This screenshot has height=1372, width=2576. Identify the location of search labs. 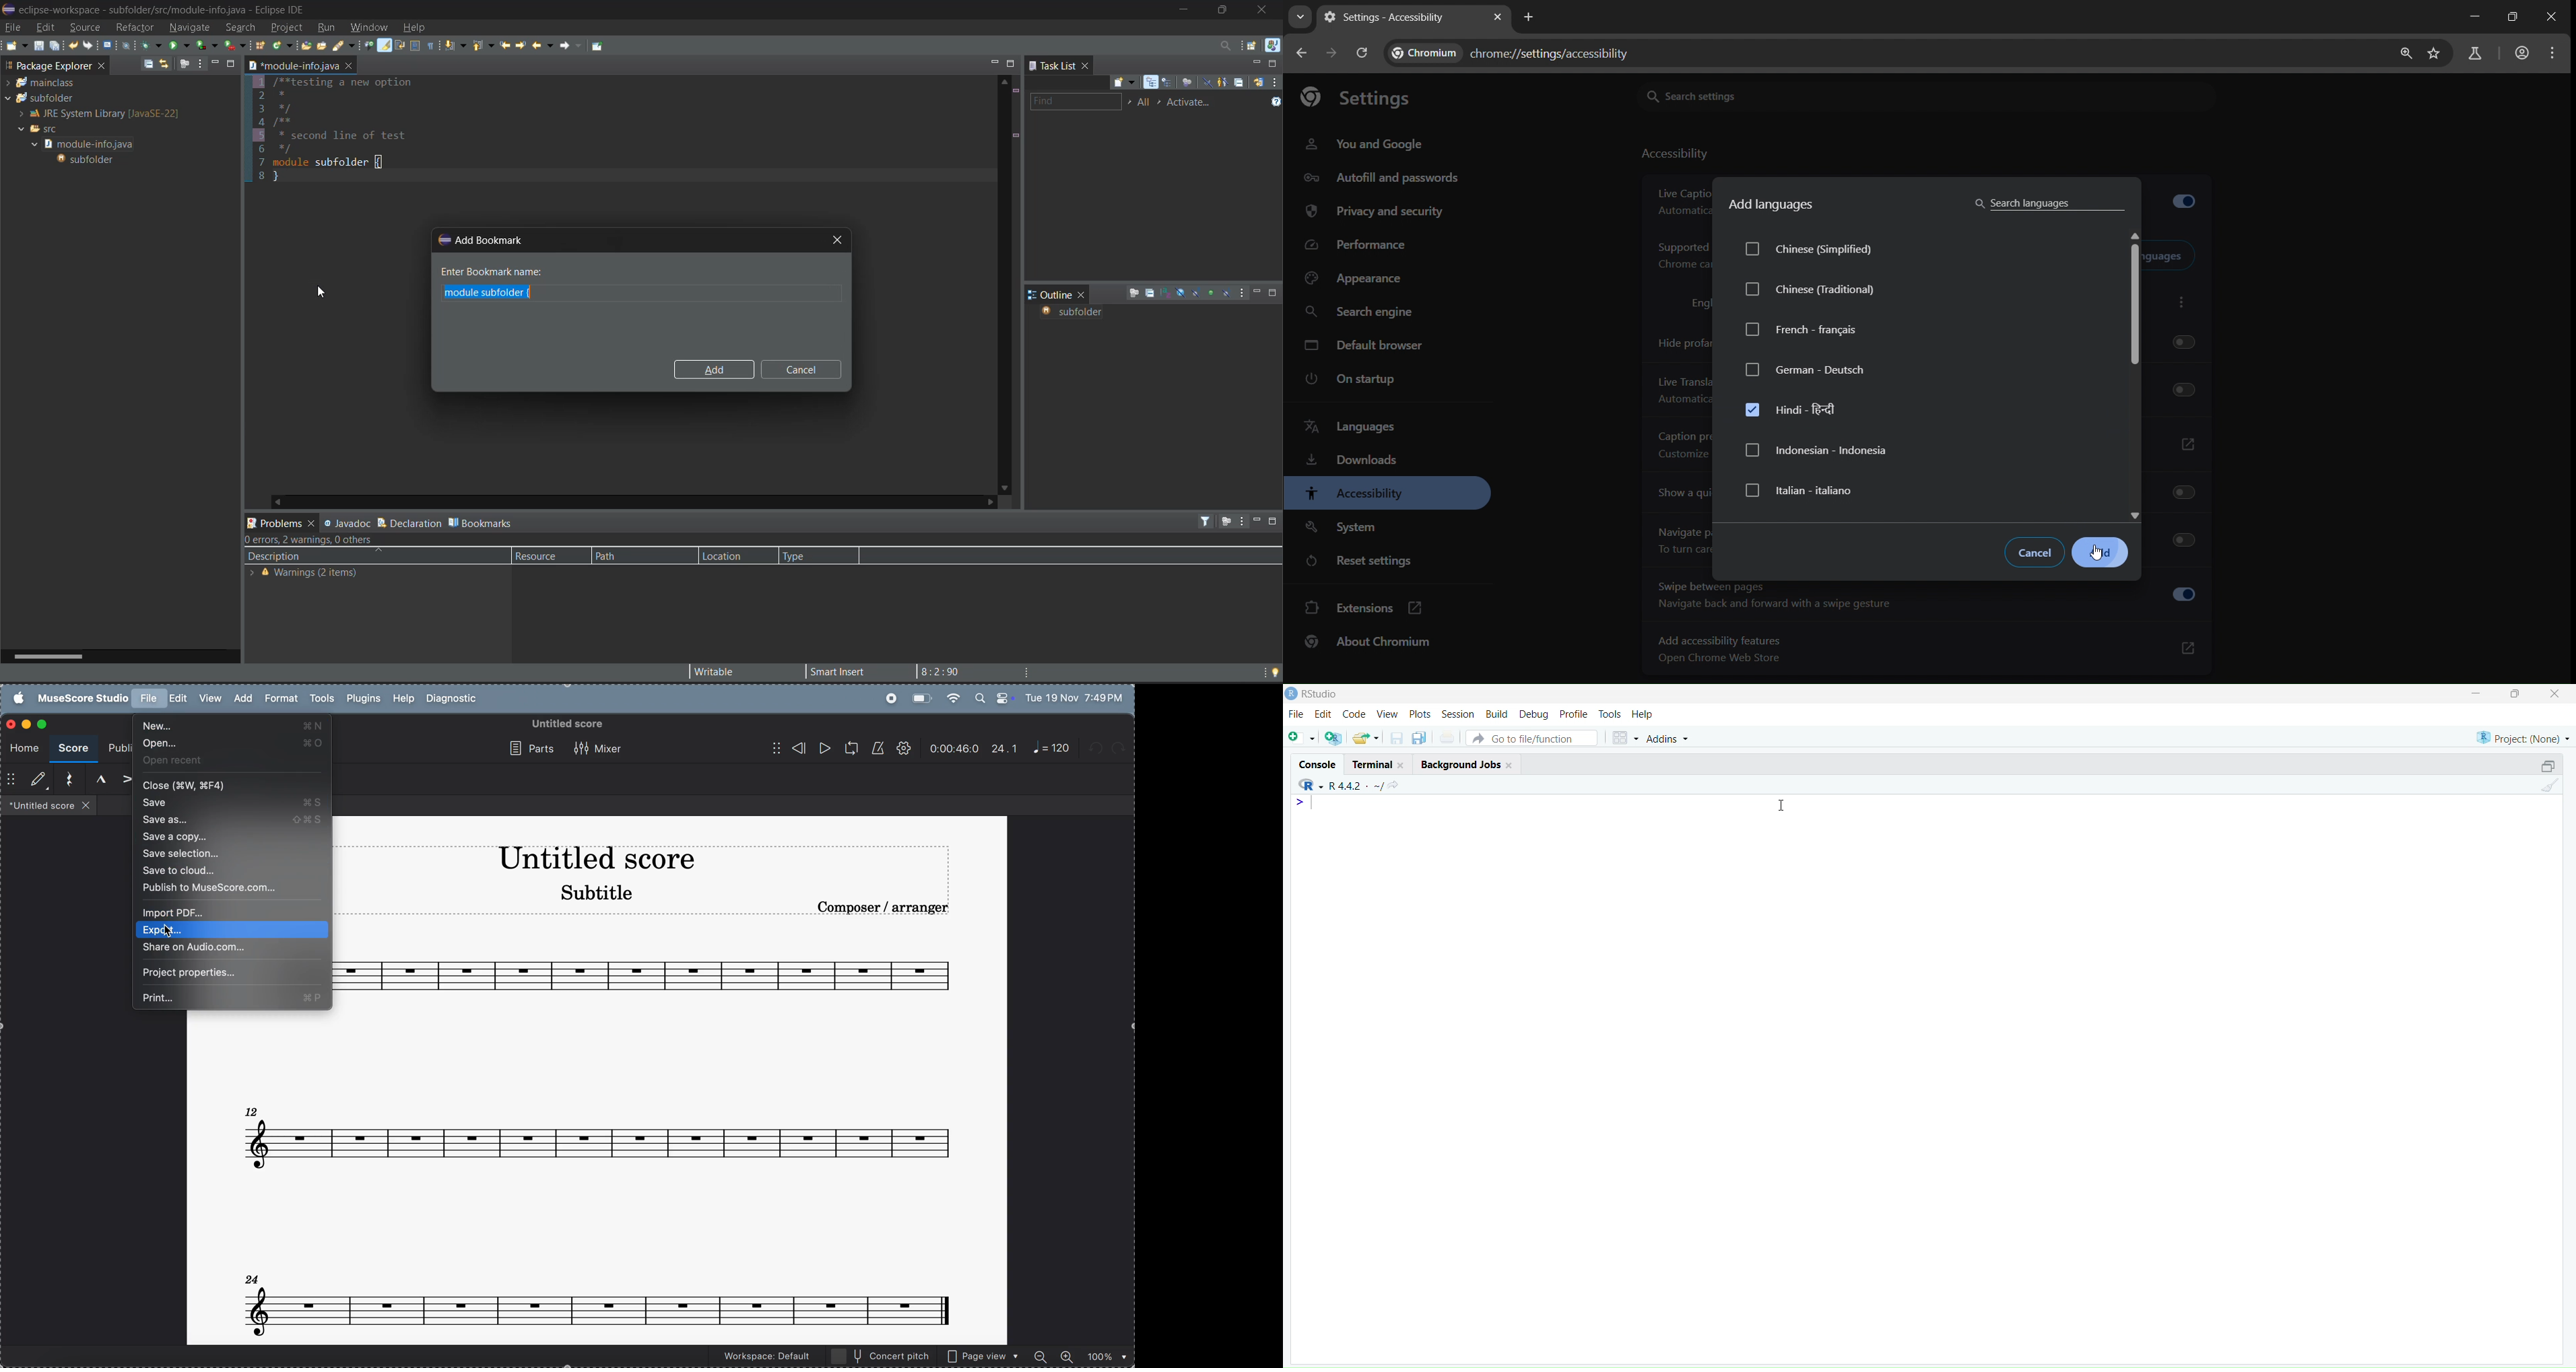
(2475, 55).